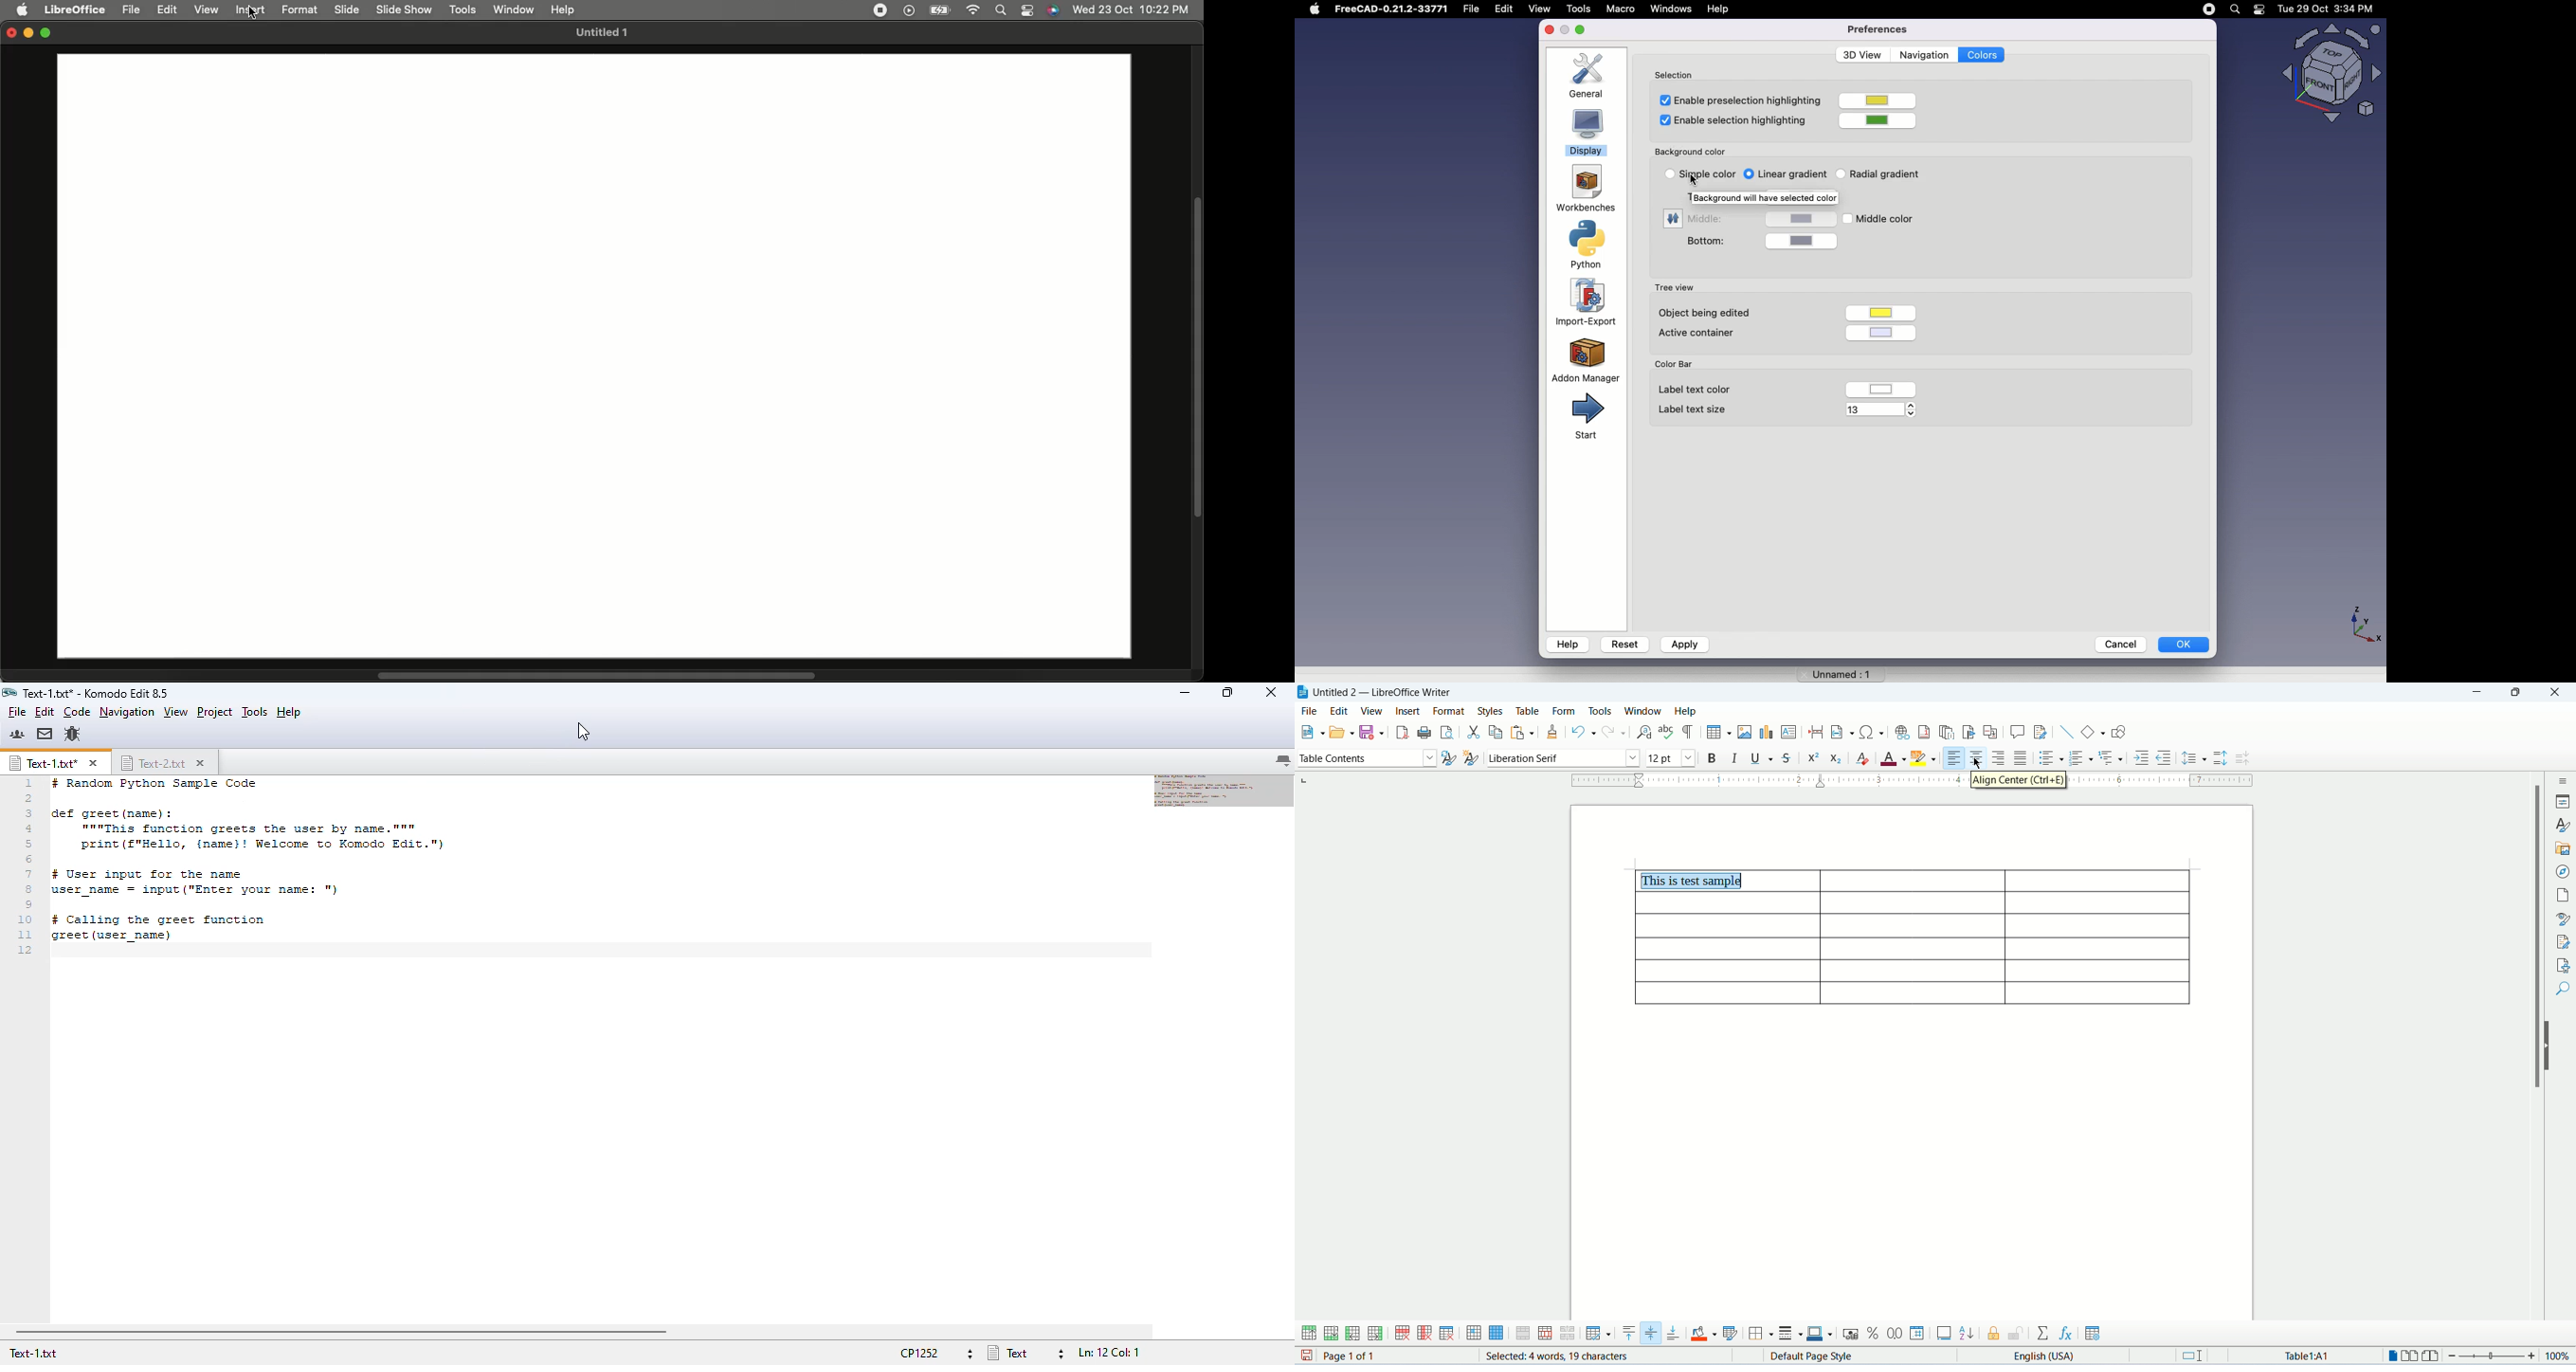  I want to click on insert special characters, so click(1871, 732).